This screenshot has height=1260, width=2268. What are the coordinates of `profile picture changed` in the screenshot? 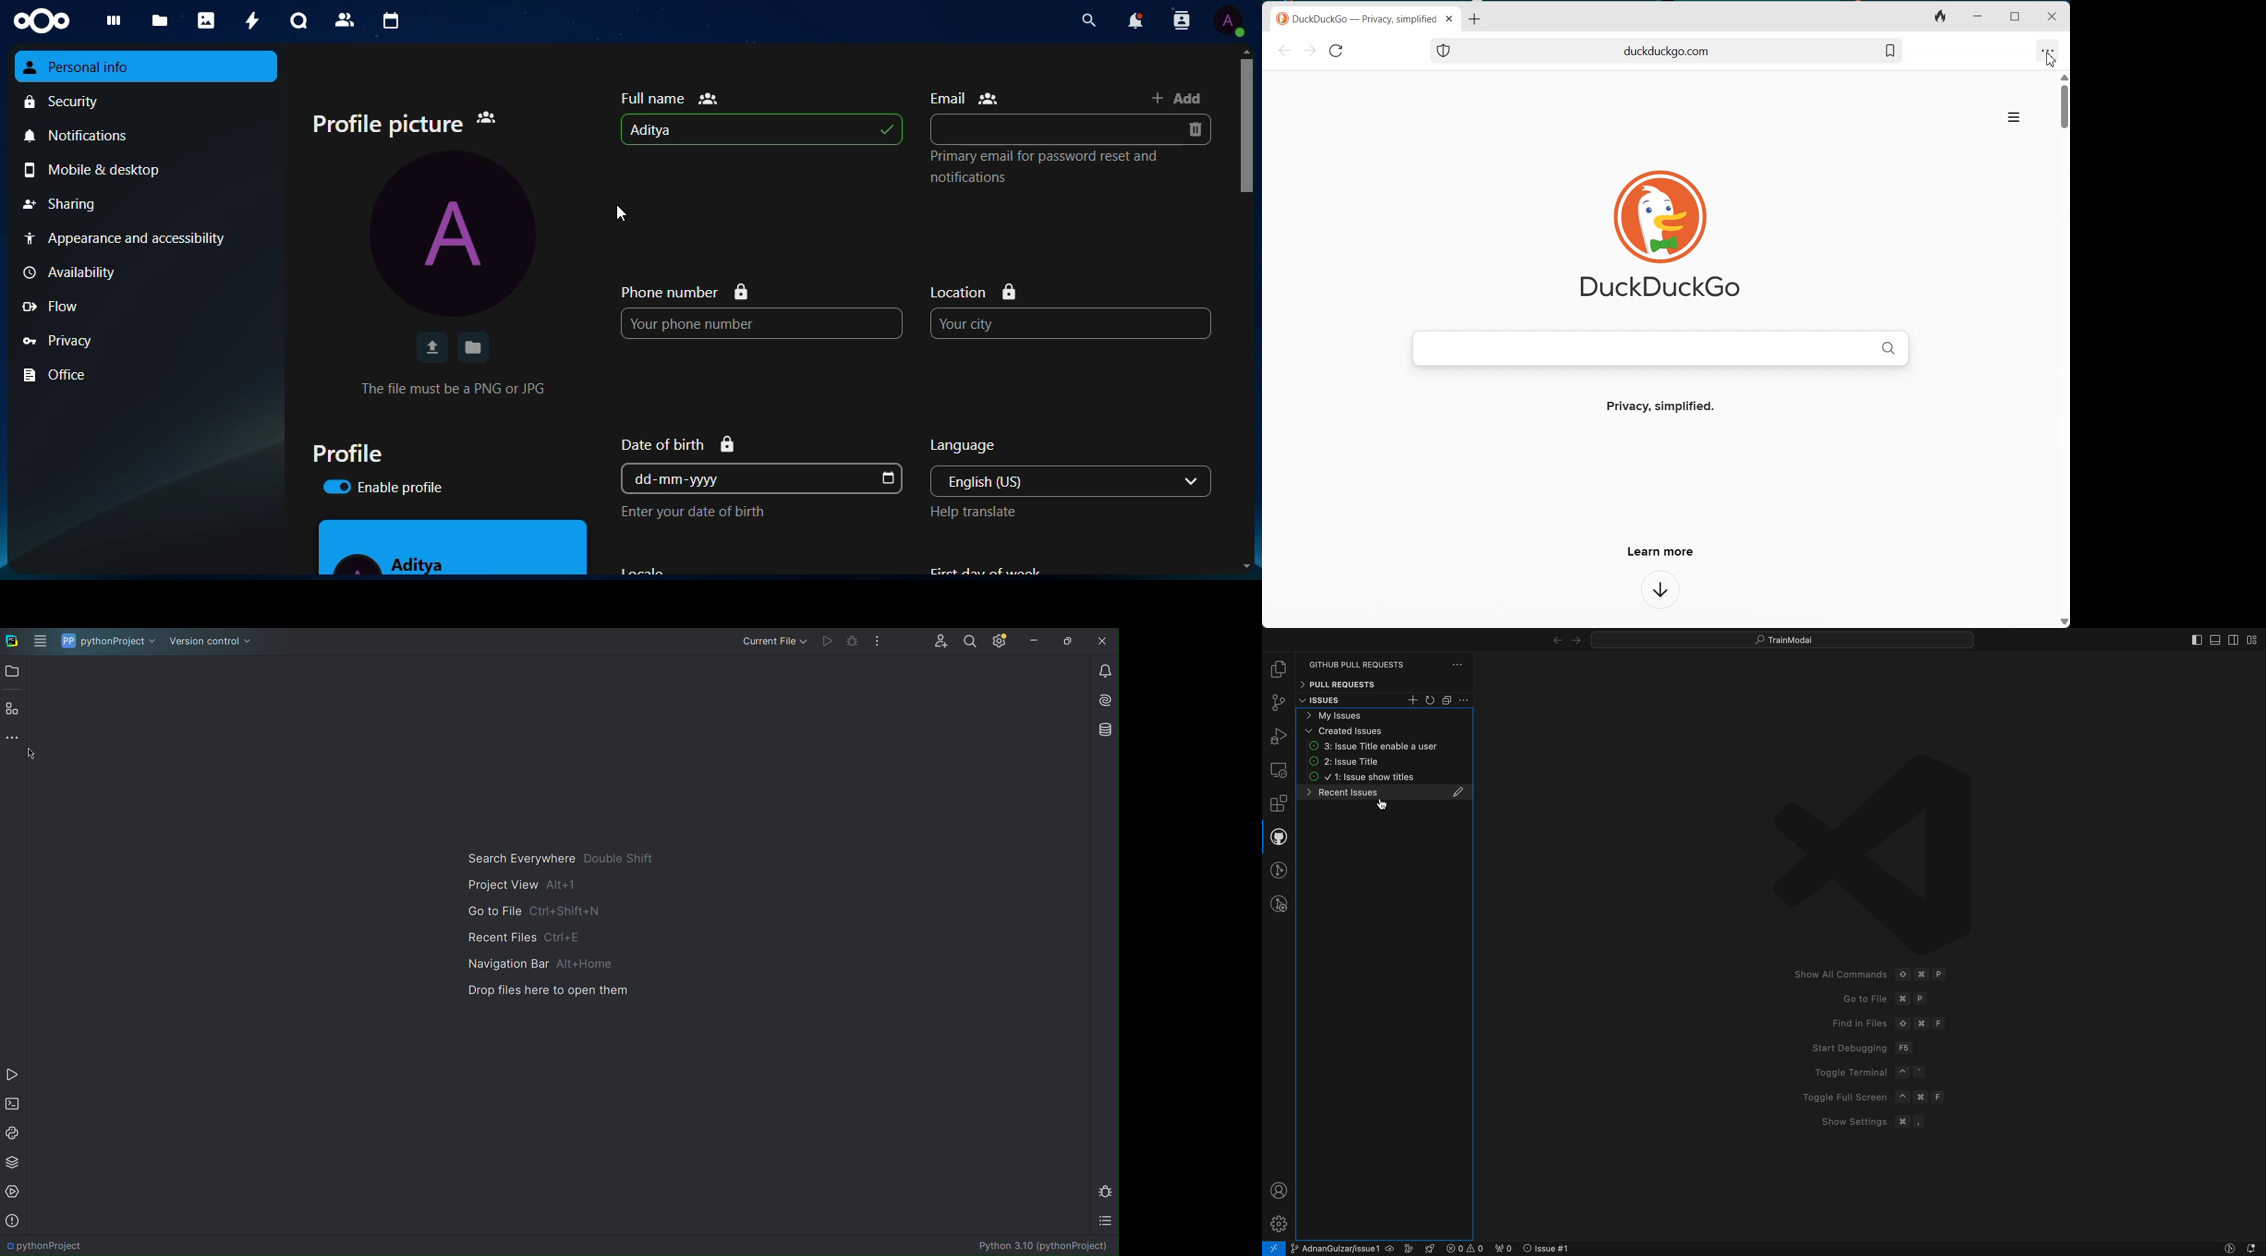 It's located at (452, 233).